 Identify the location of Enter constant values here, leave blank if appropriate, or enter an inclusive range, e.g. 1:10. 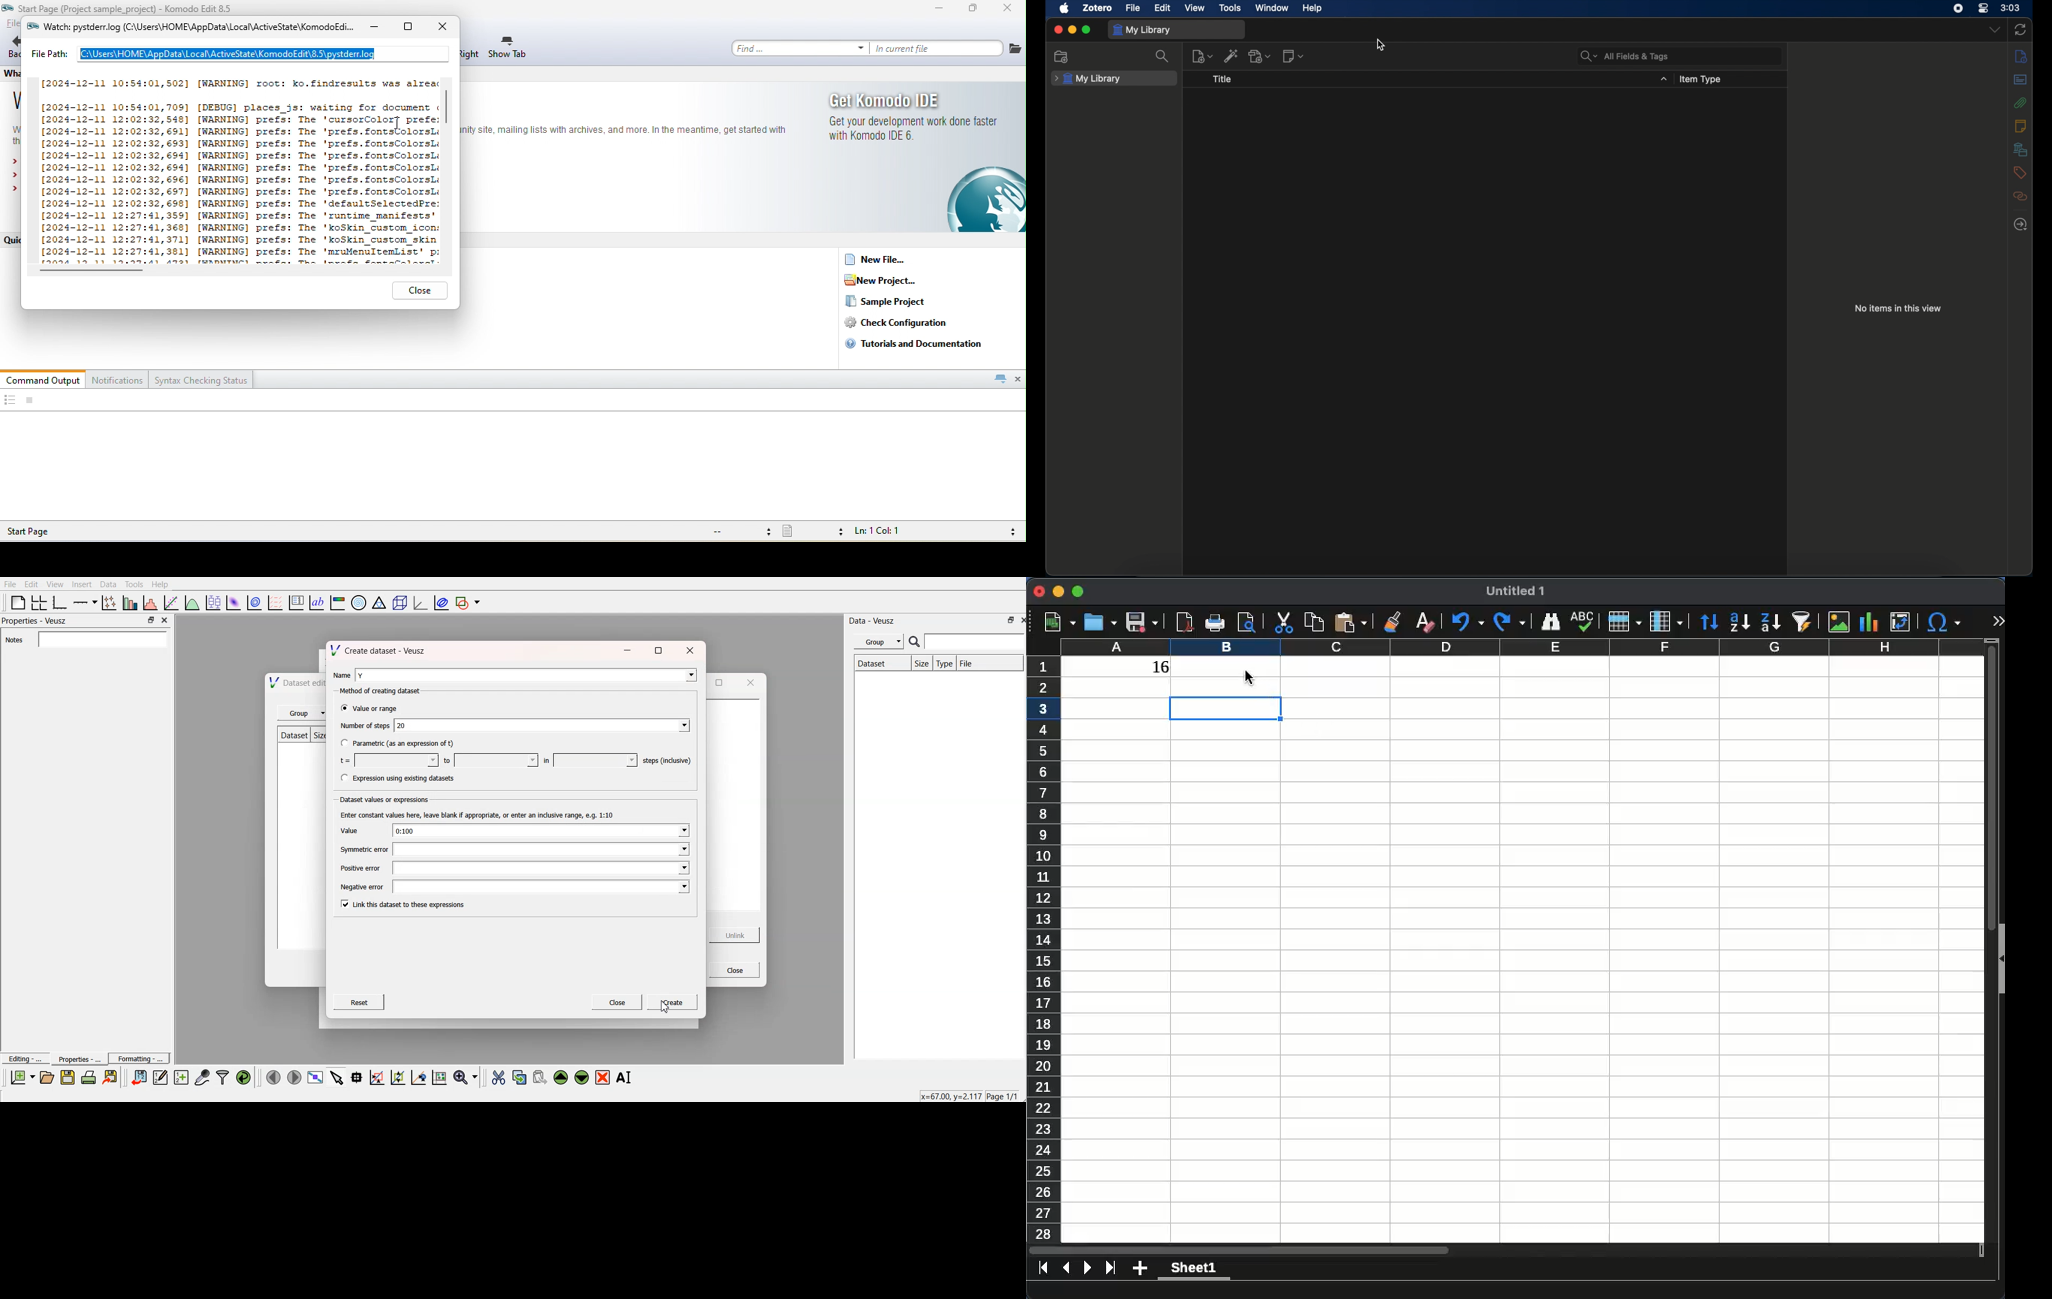
(474, 816).